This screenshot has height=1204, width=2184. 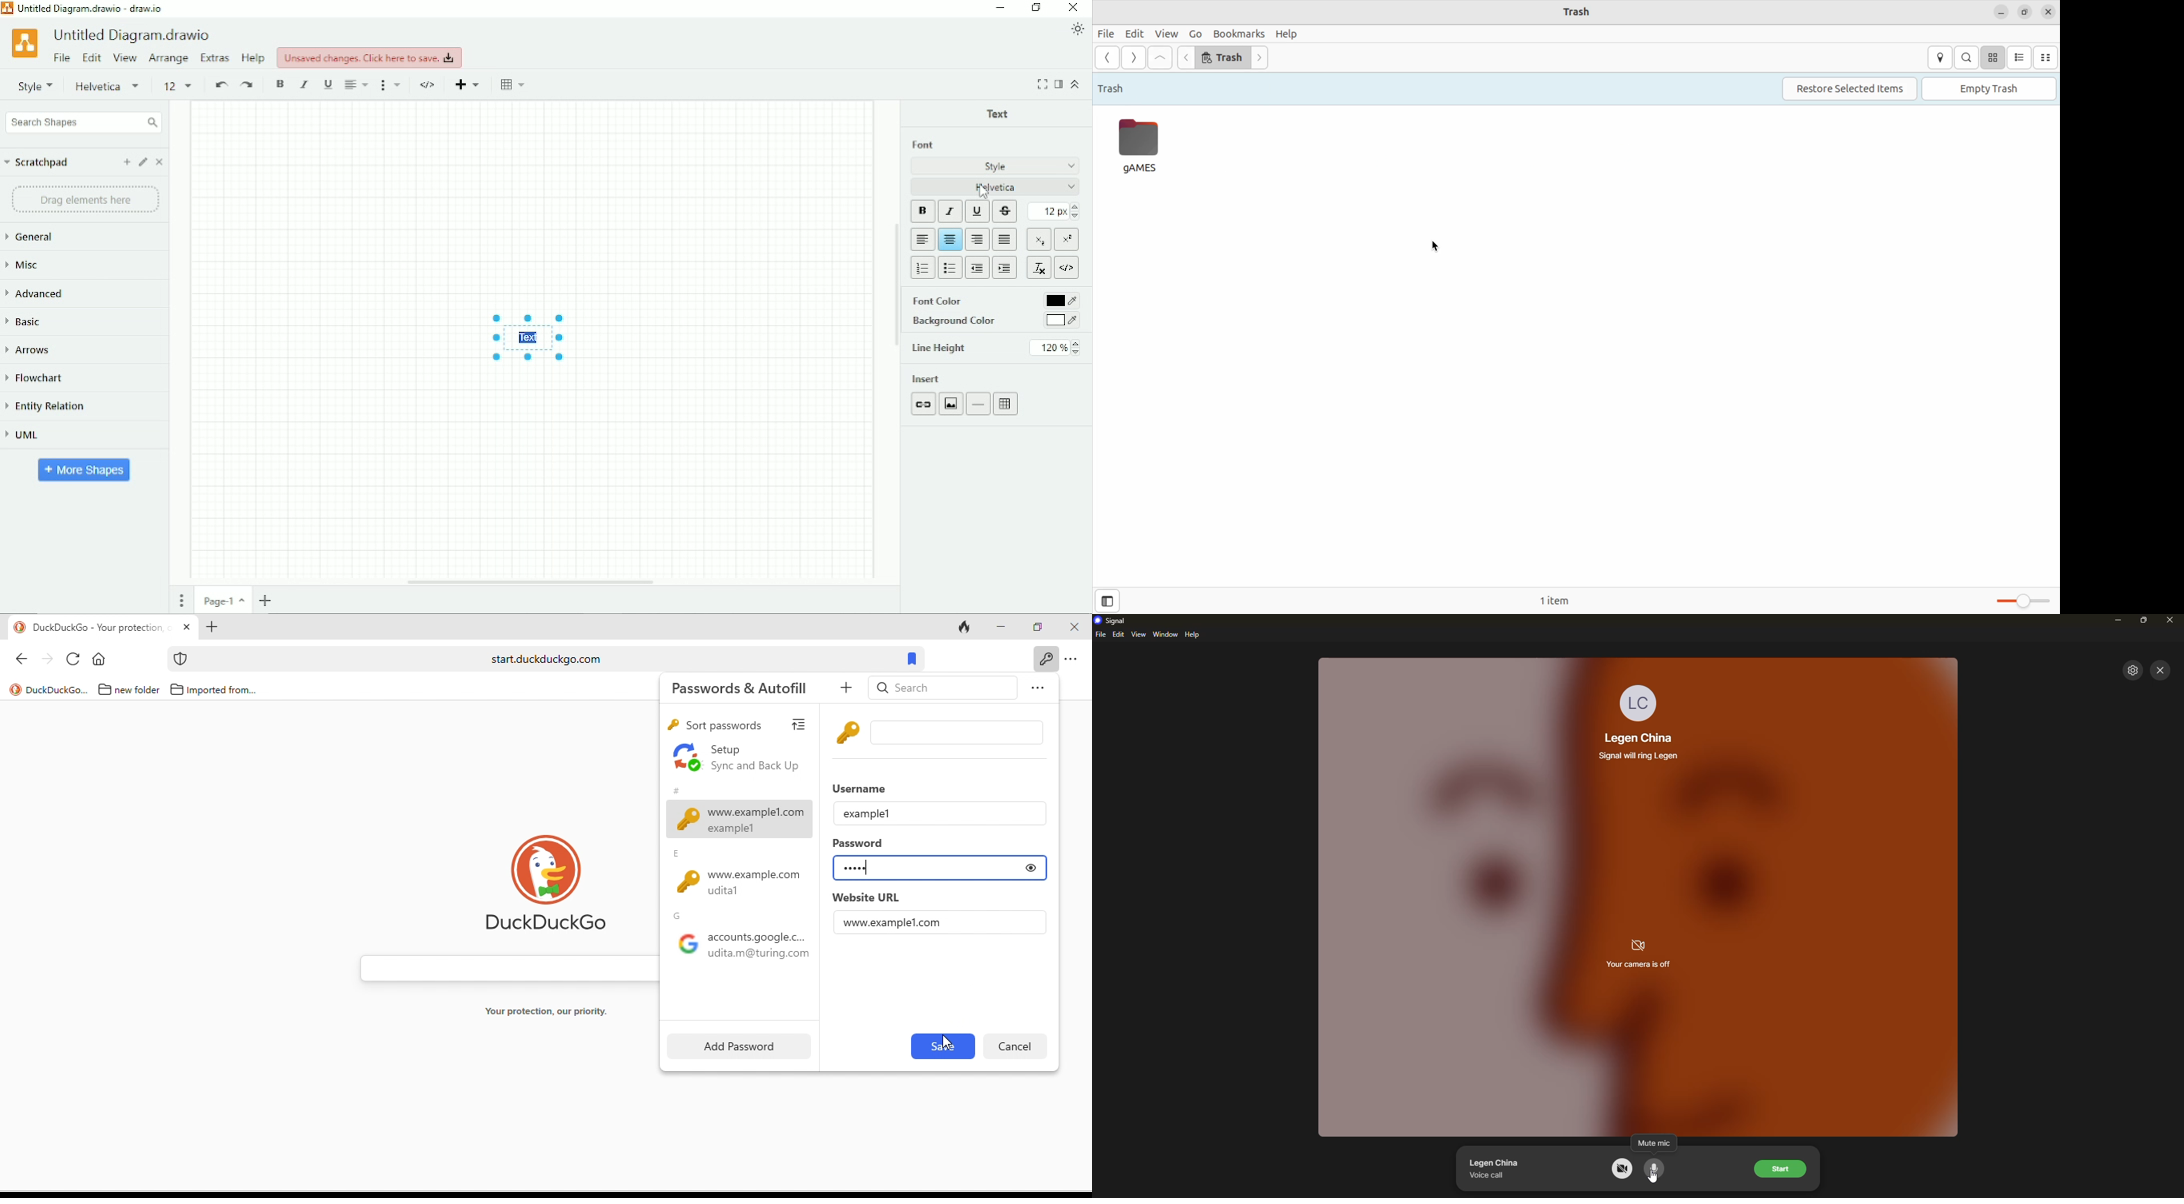 I want to click on delete, so click(x=1015, y=1046).